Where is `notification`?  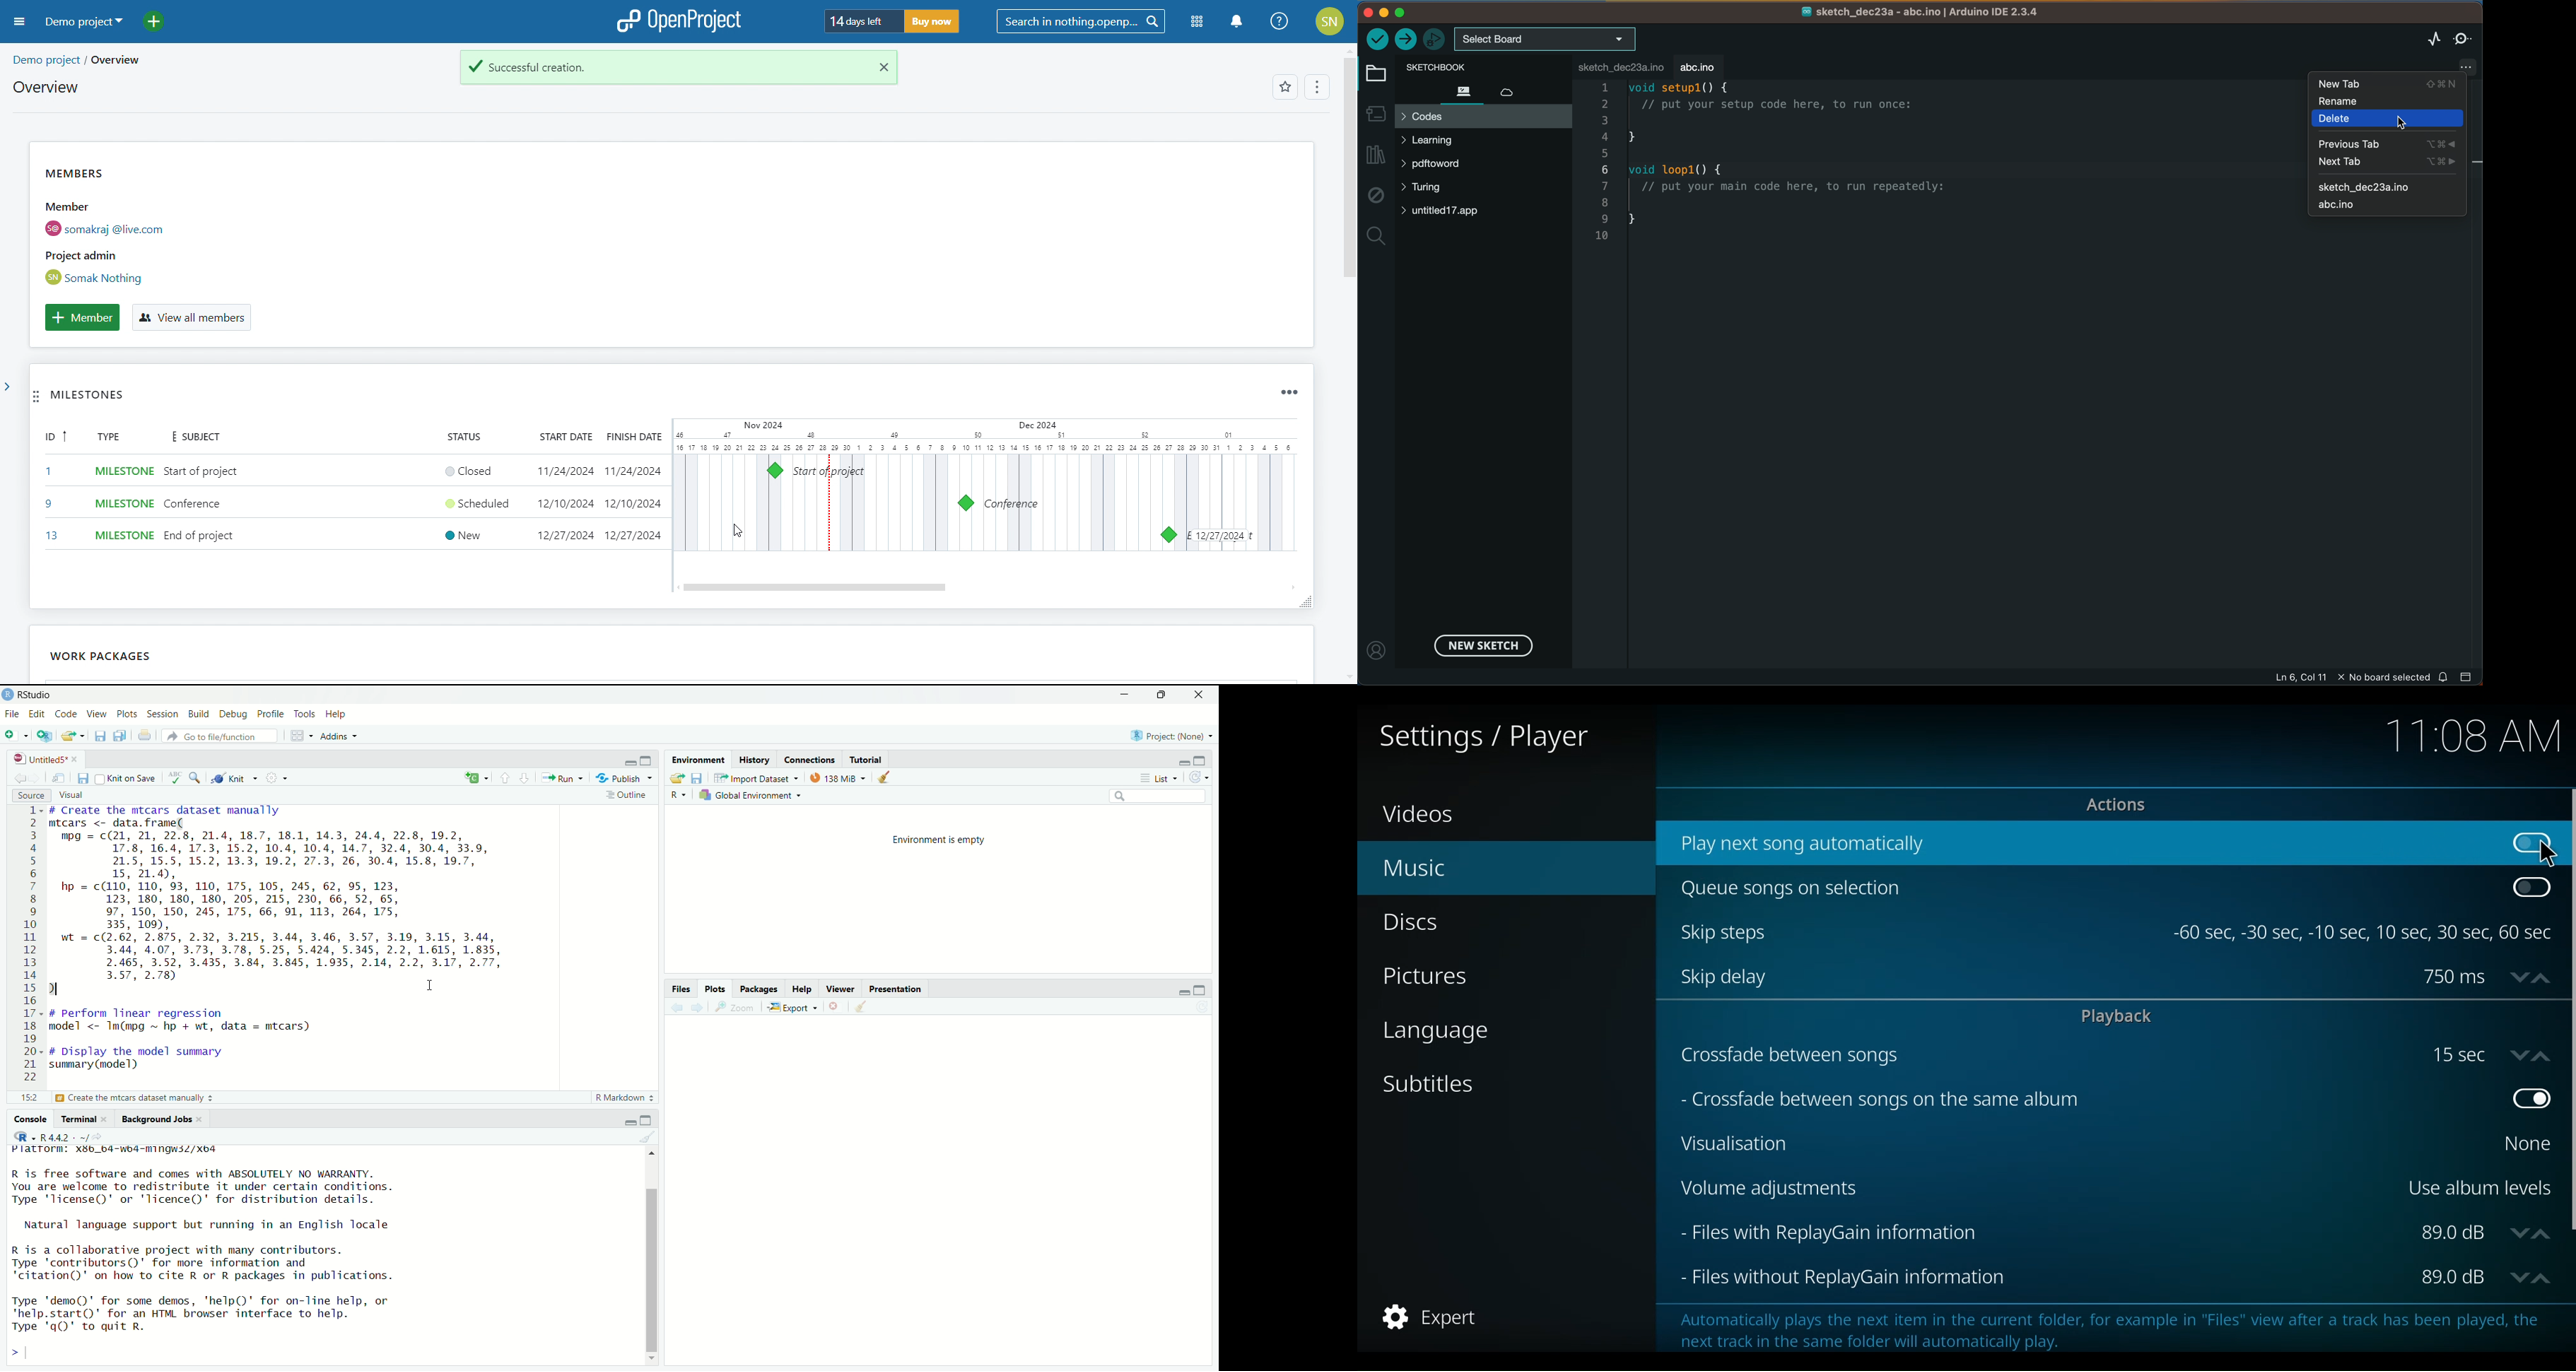
notification is located at coordinates (1236, 22).